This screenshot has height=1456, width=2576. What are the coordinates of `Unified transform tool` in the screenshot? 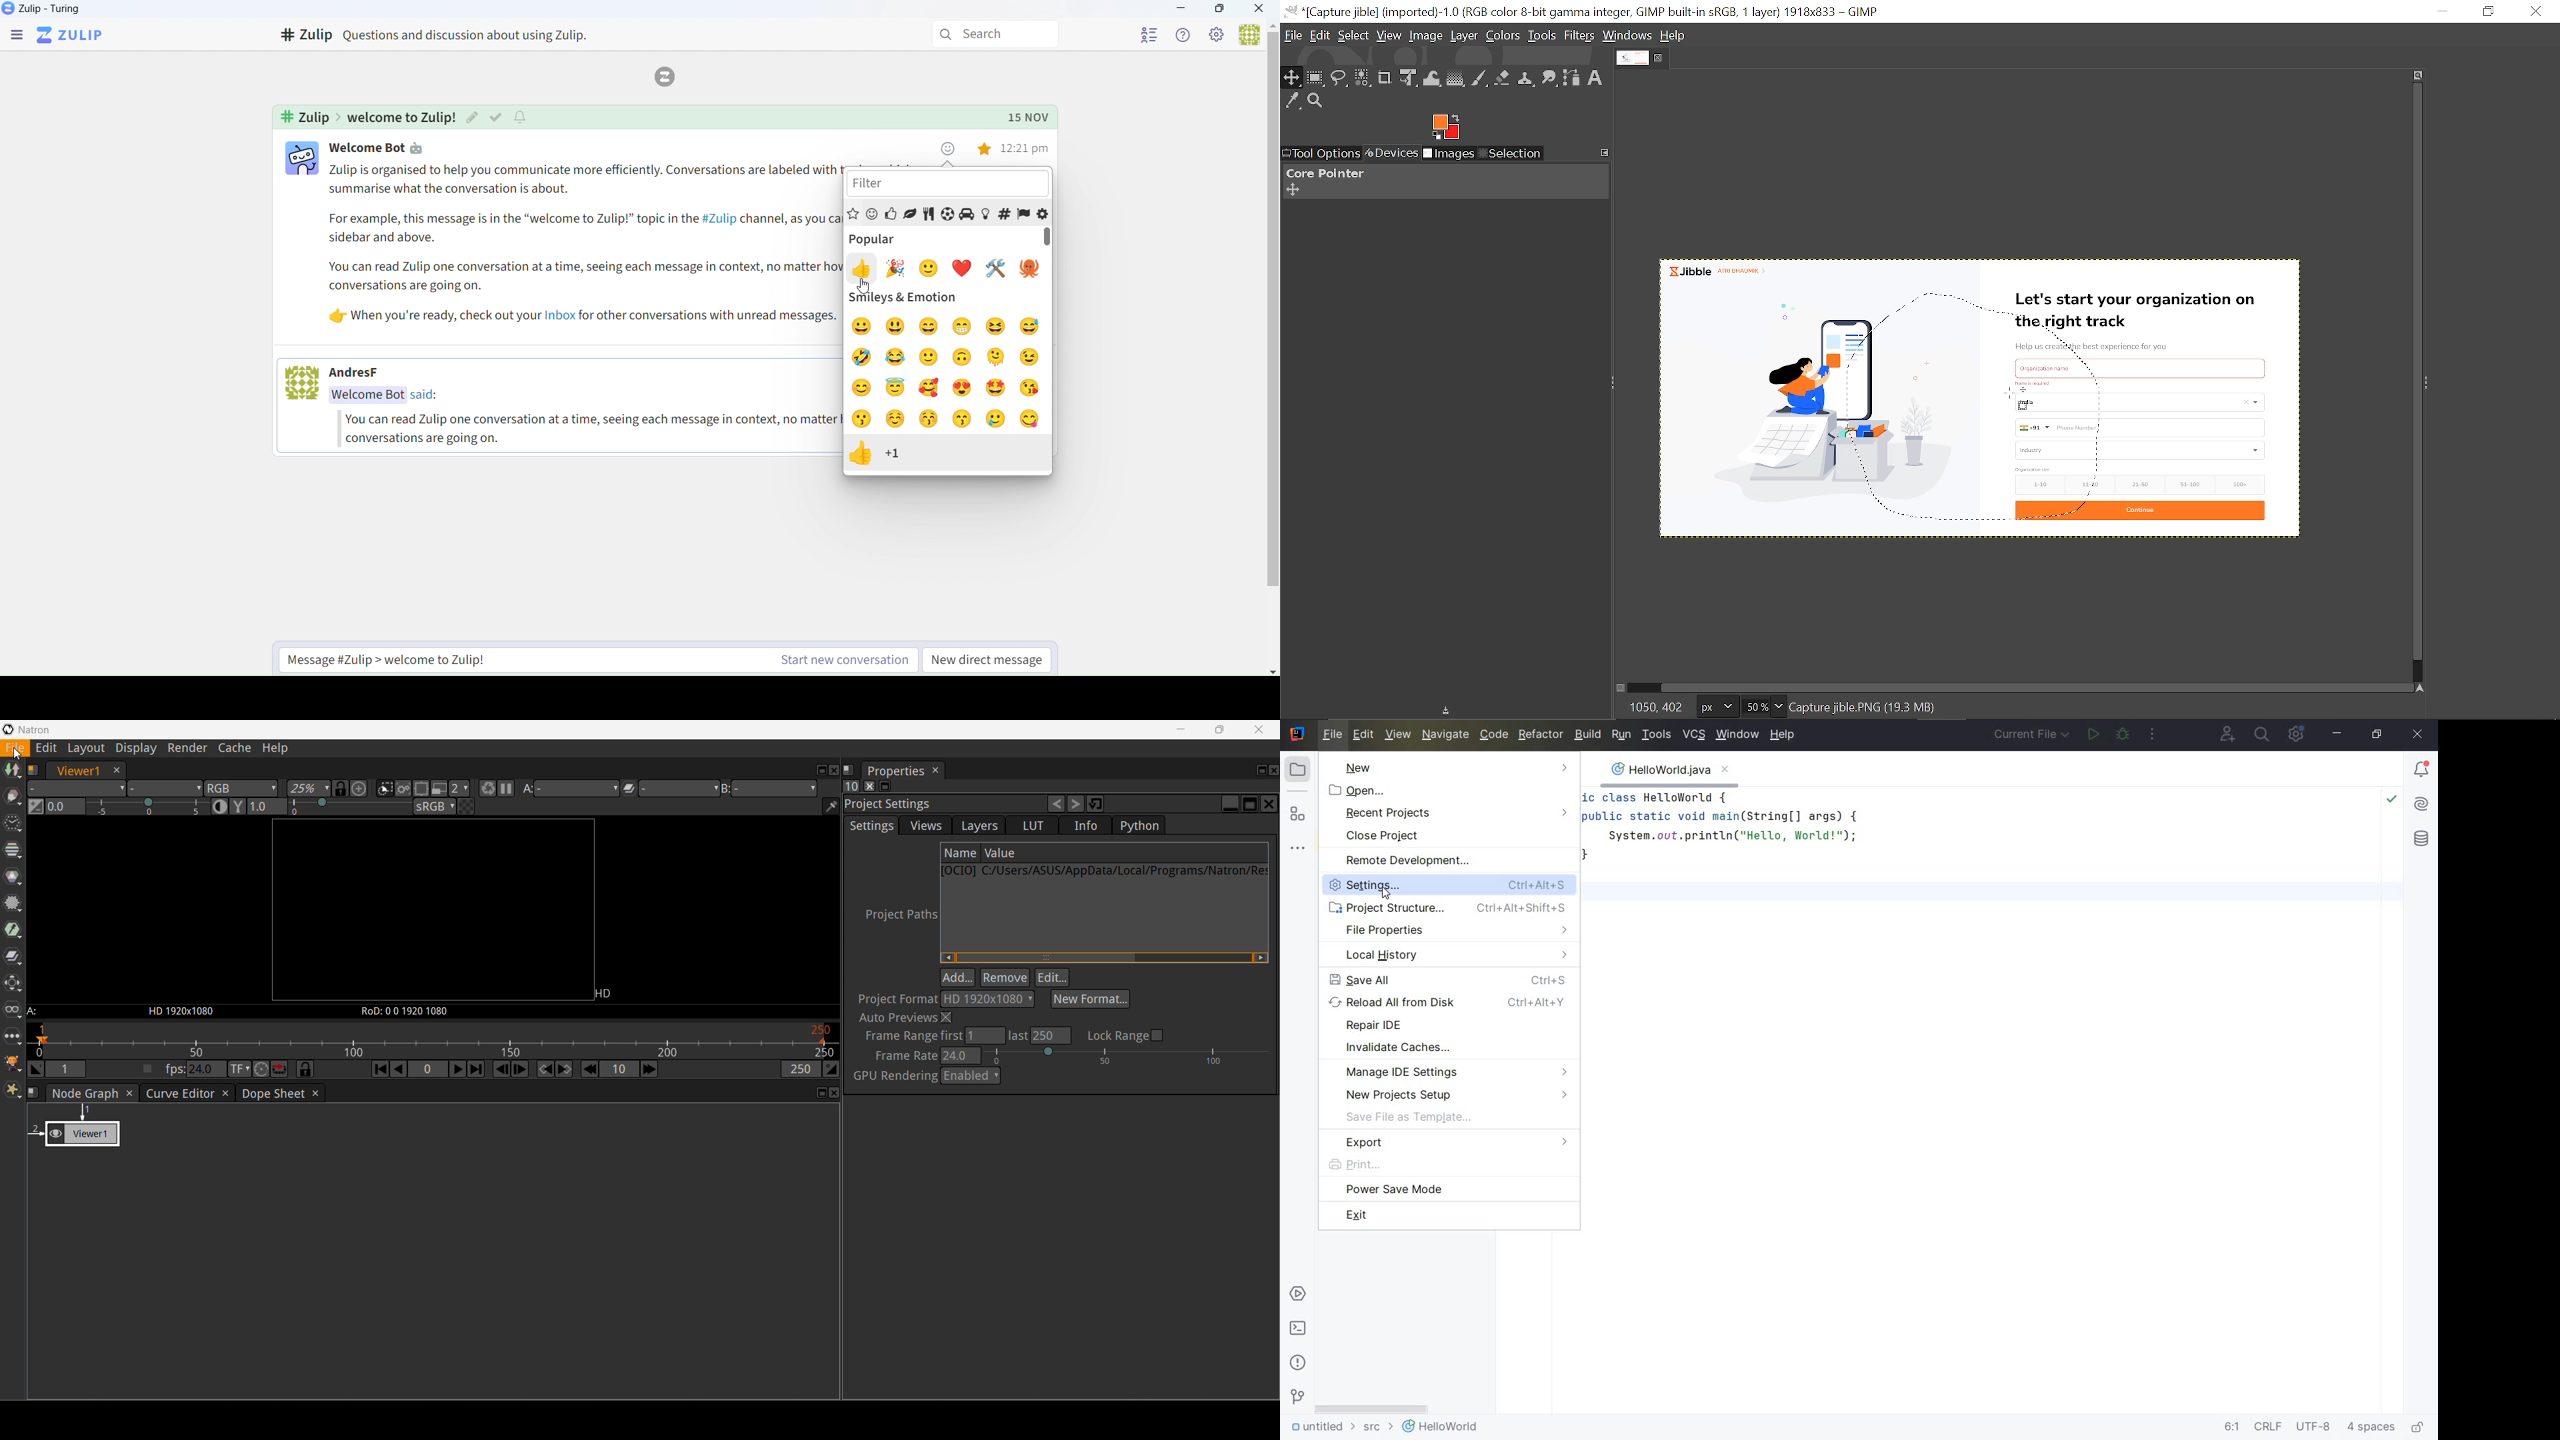 It's located at (1407, 78).